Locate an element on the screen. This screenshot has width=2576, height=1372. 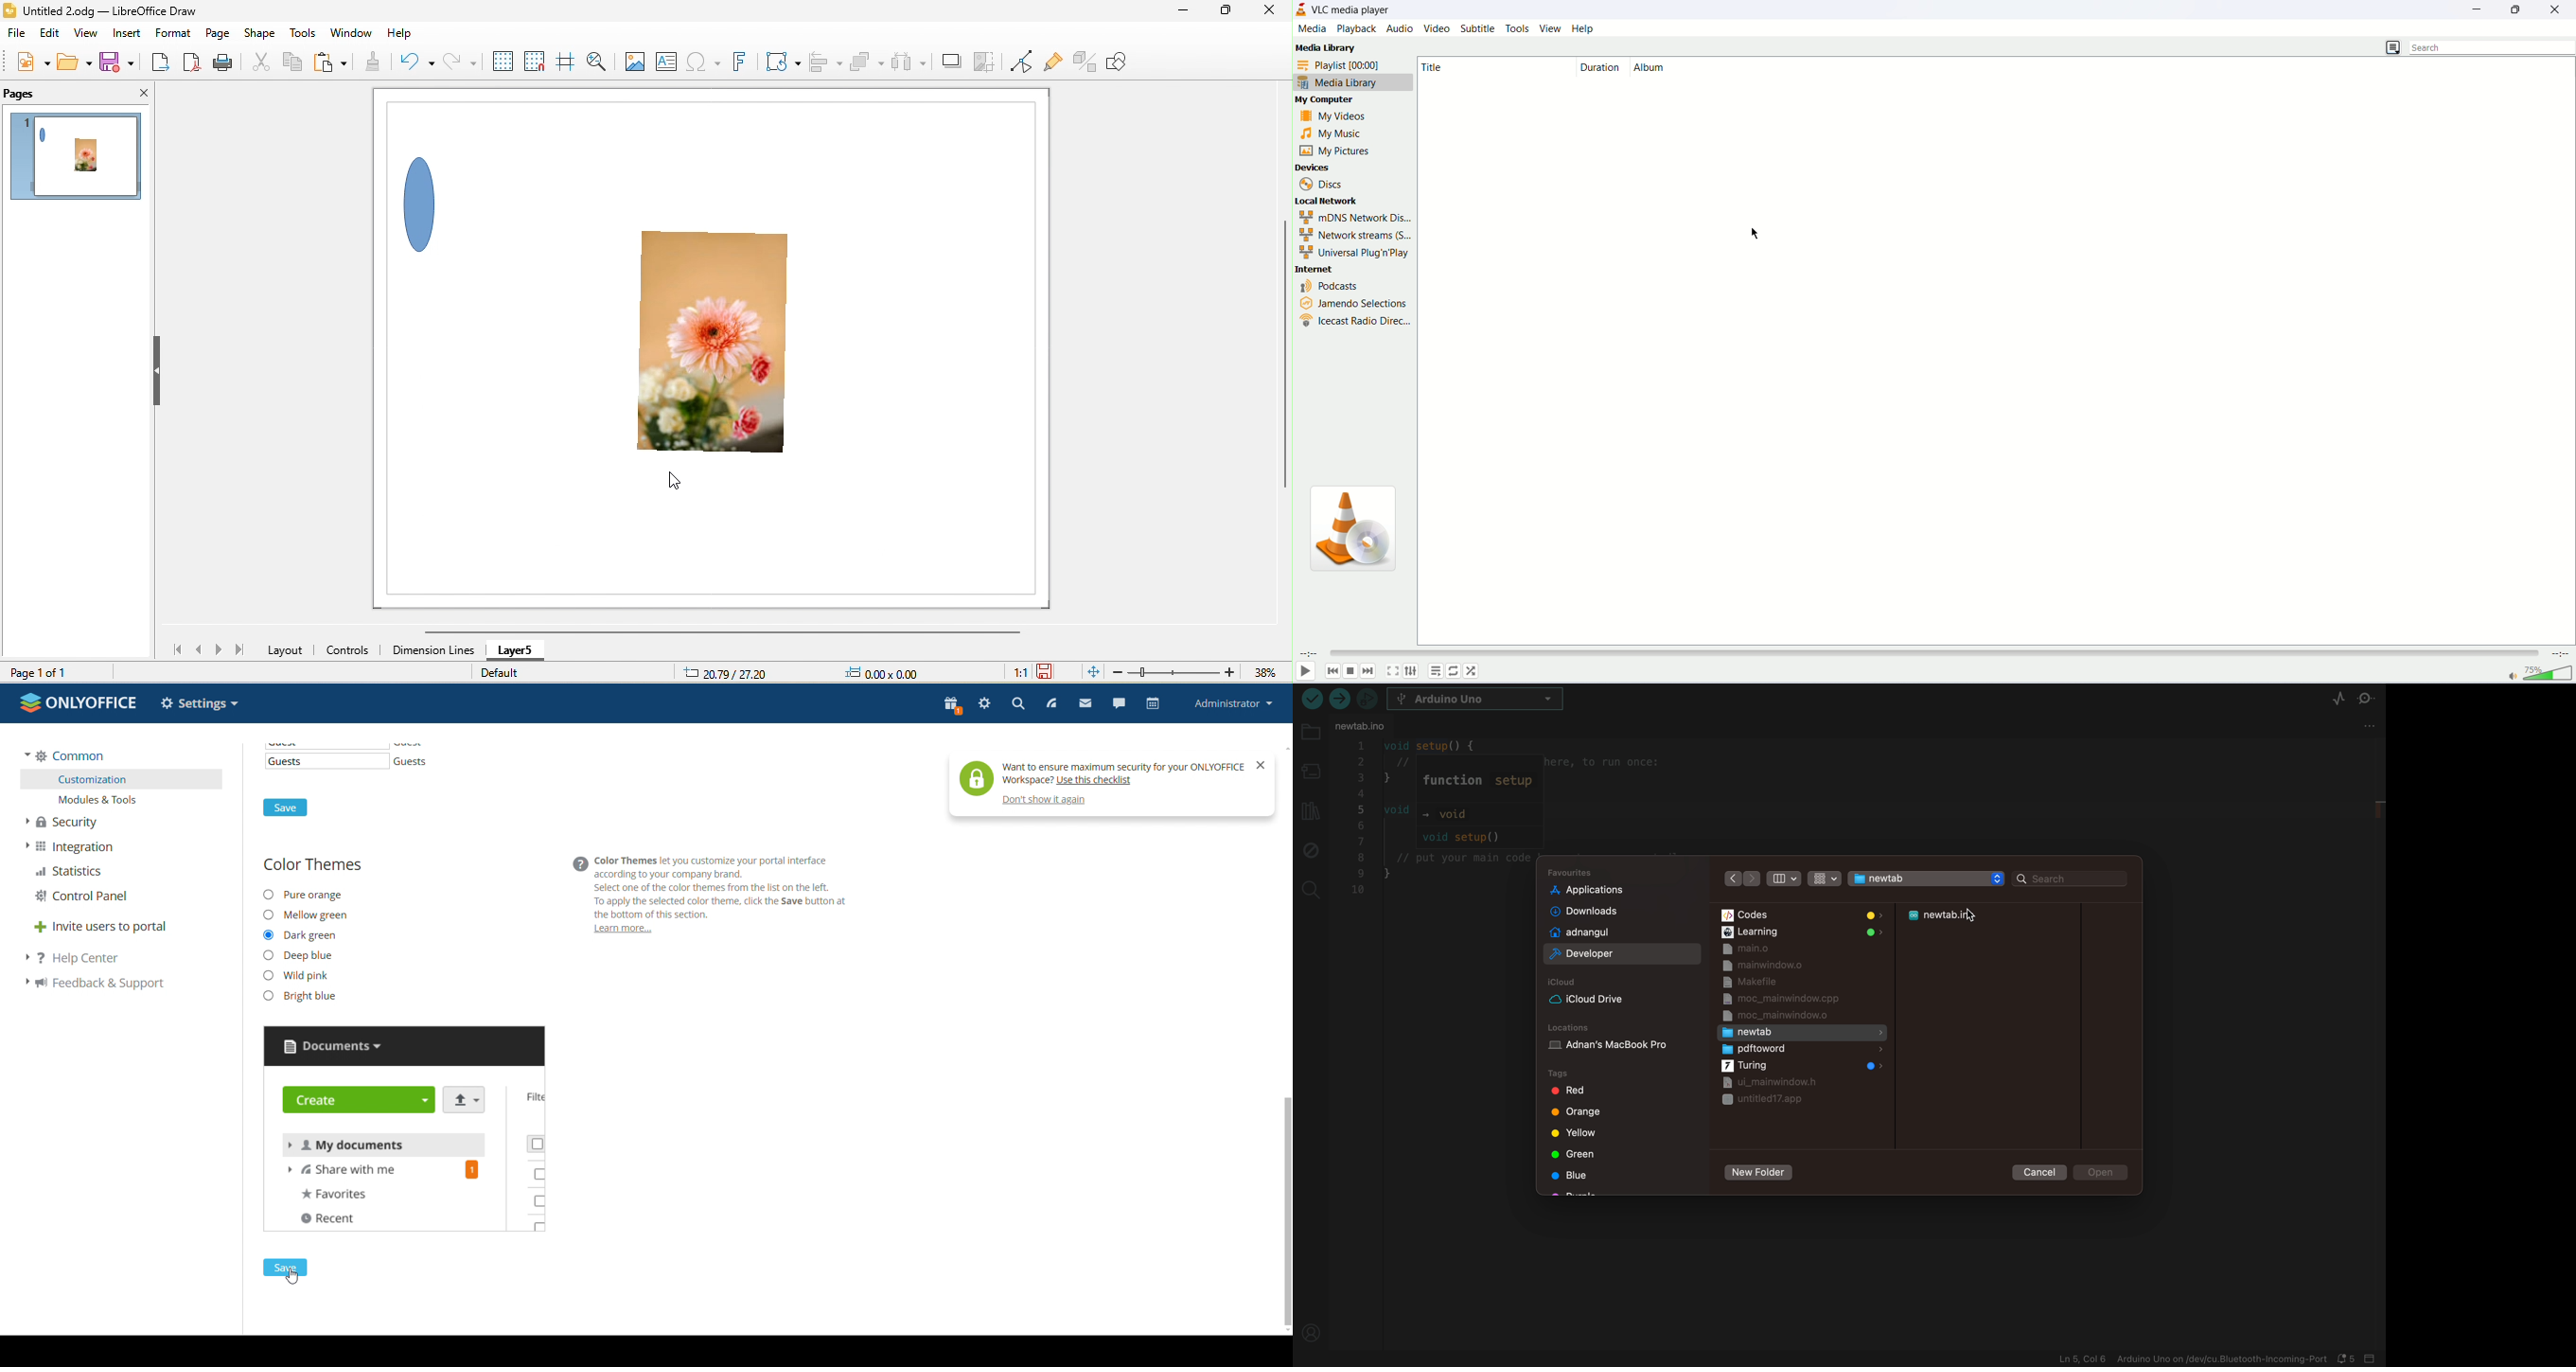
controls is located at coordinates (350, 651).